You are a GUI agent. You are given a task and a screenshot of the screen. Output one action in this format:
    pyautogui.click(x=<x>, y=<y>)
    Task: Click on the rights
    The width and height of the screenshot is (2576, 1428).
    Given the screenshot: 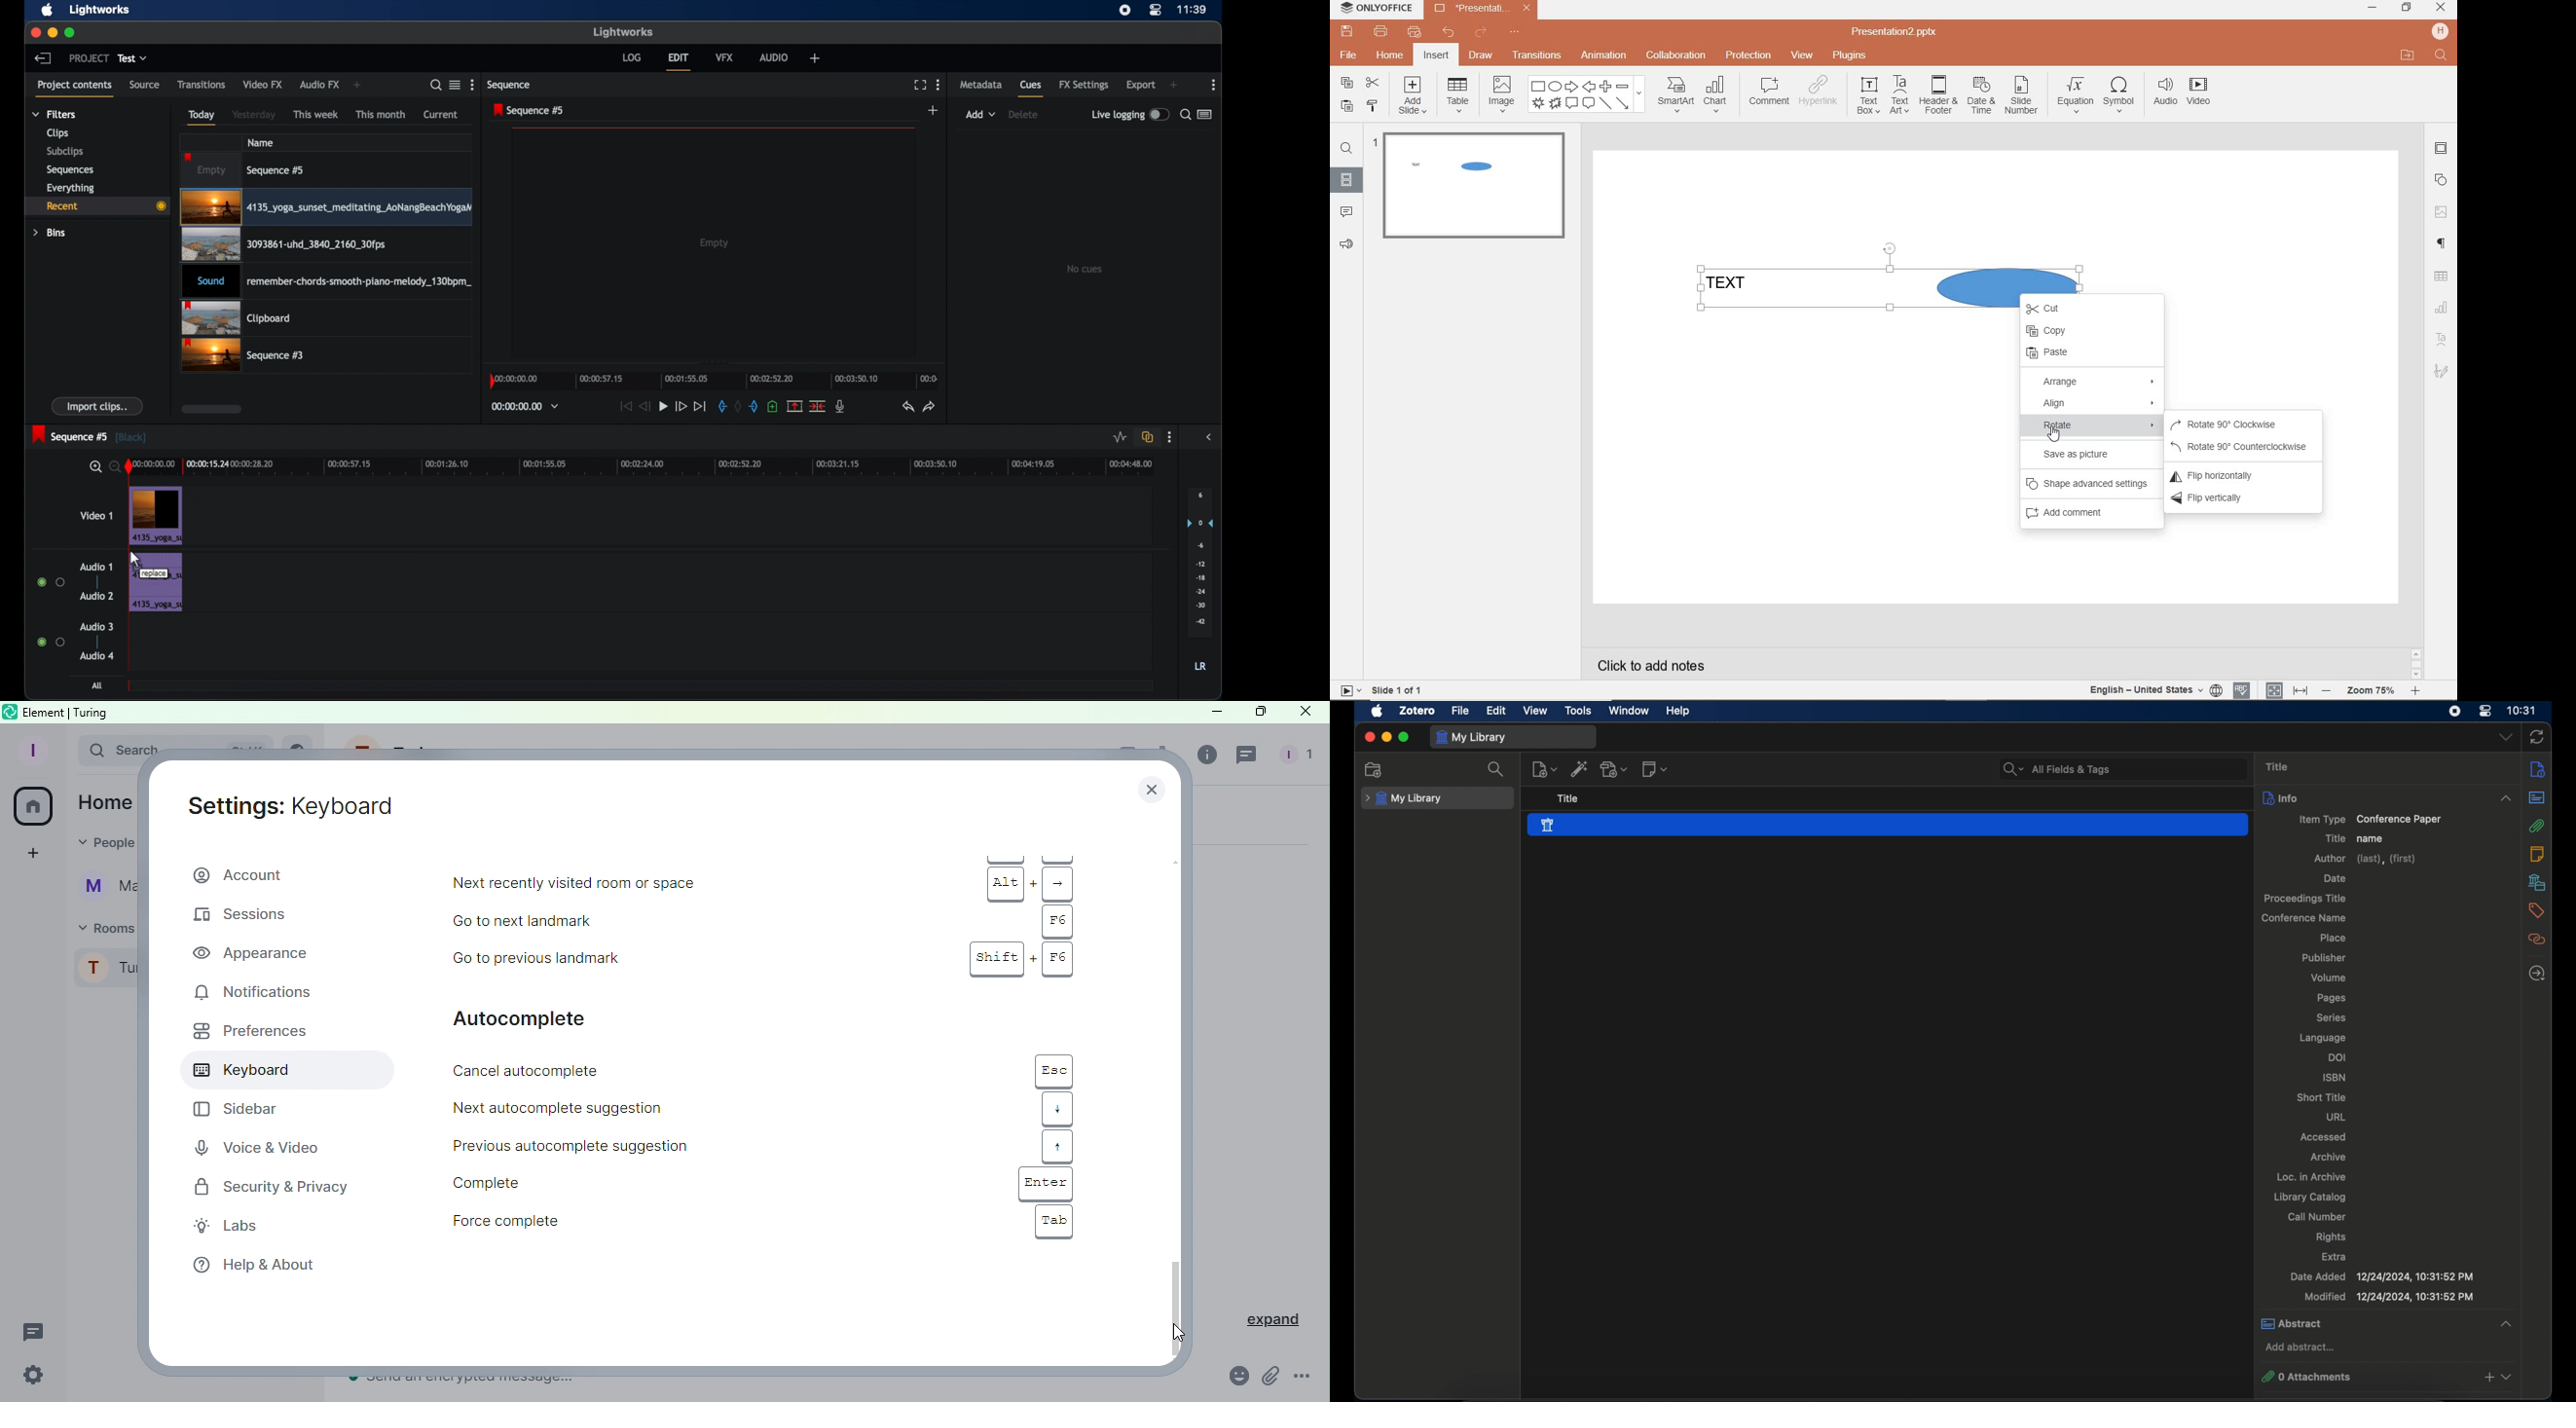 What is the action you would take?
    pyautogui.click(x=2331, y=1237)
    